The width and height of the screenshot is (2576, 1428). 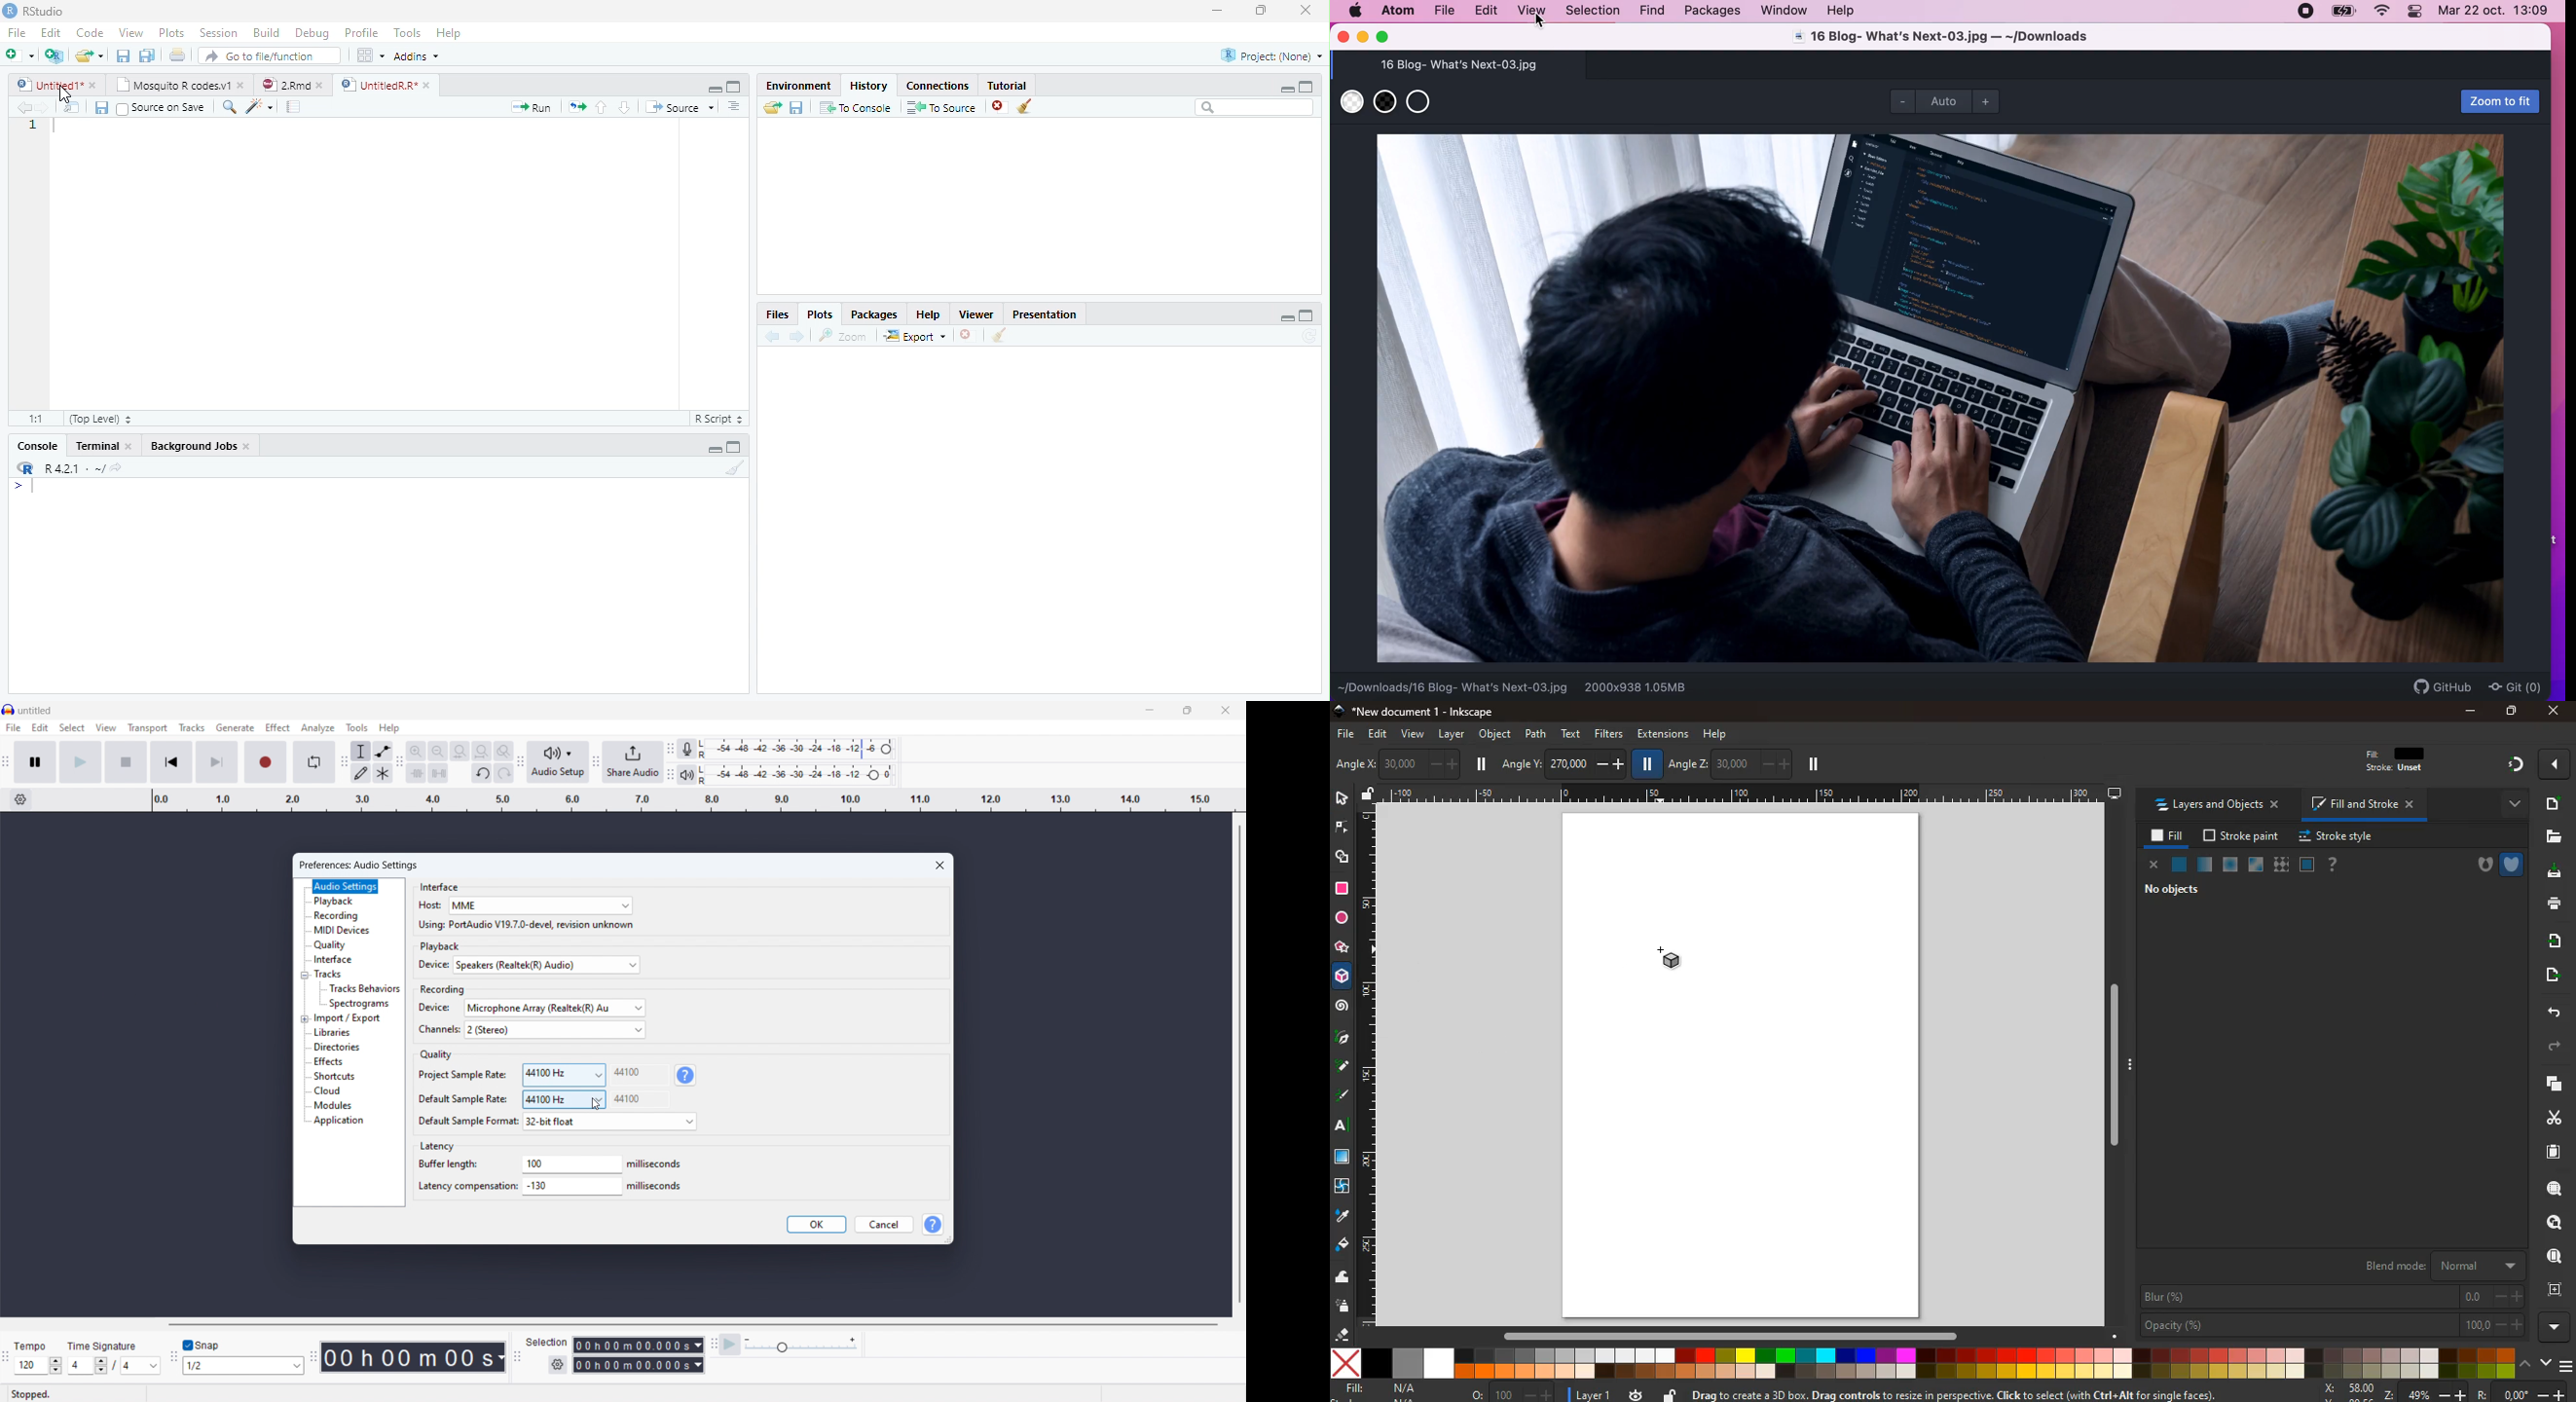 I want to click on skip to end, so click(x=218, y=762).